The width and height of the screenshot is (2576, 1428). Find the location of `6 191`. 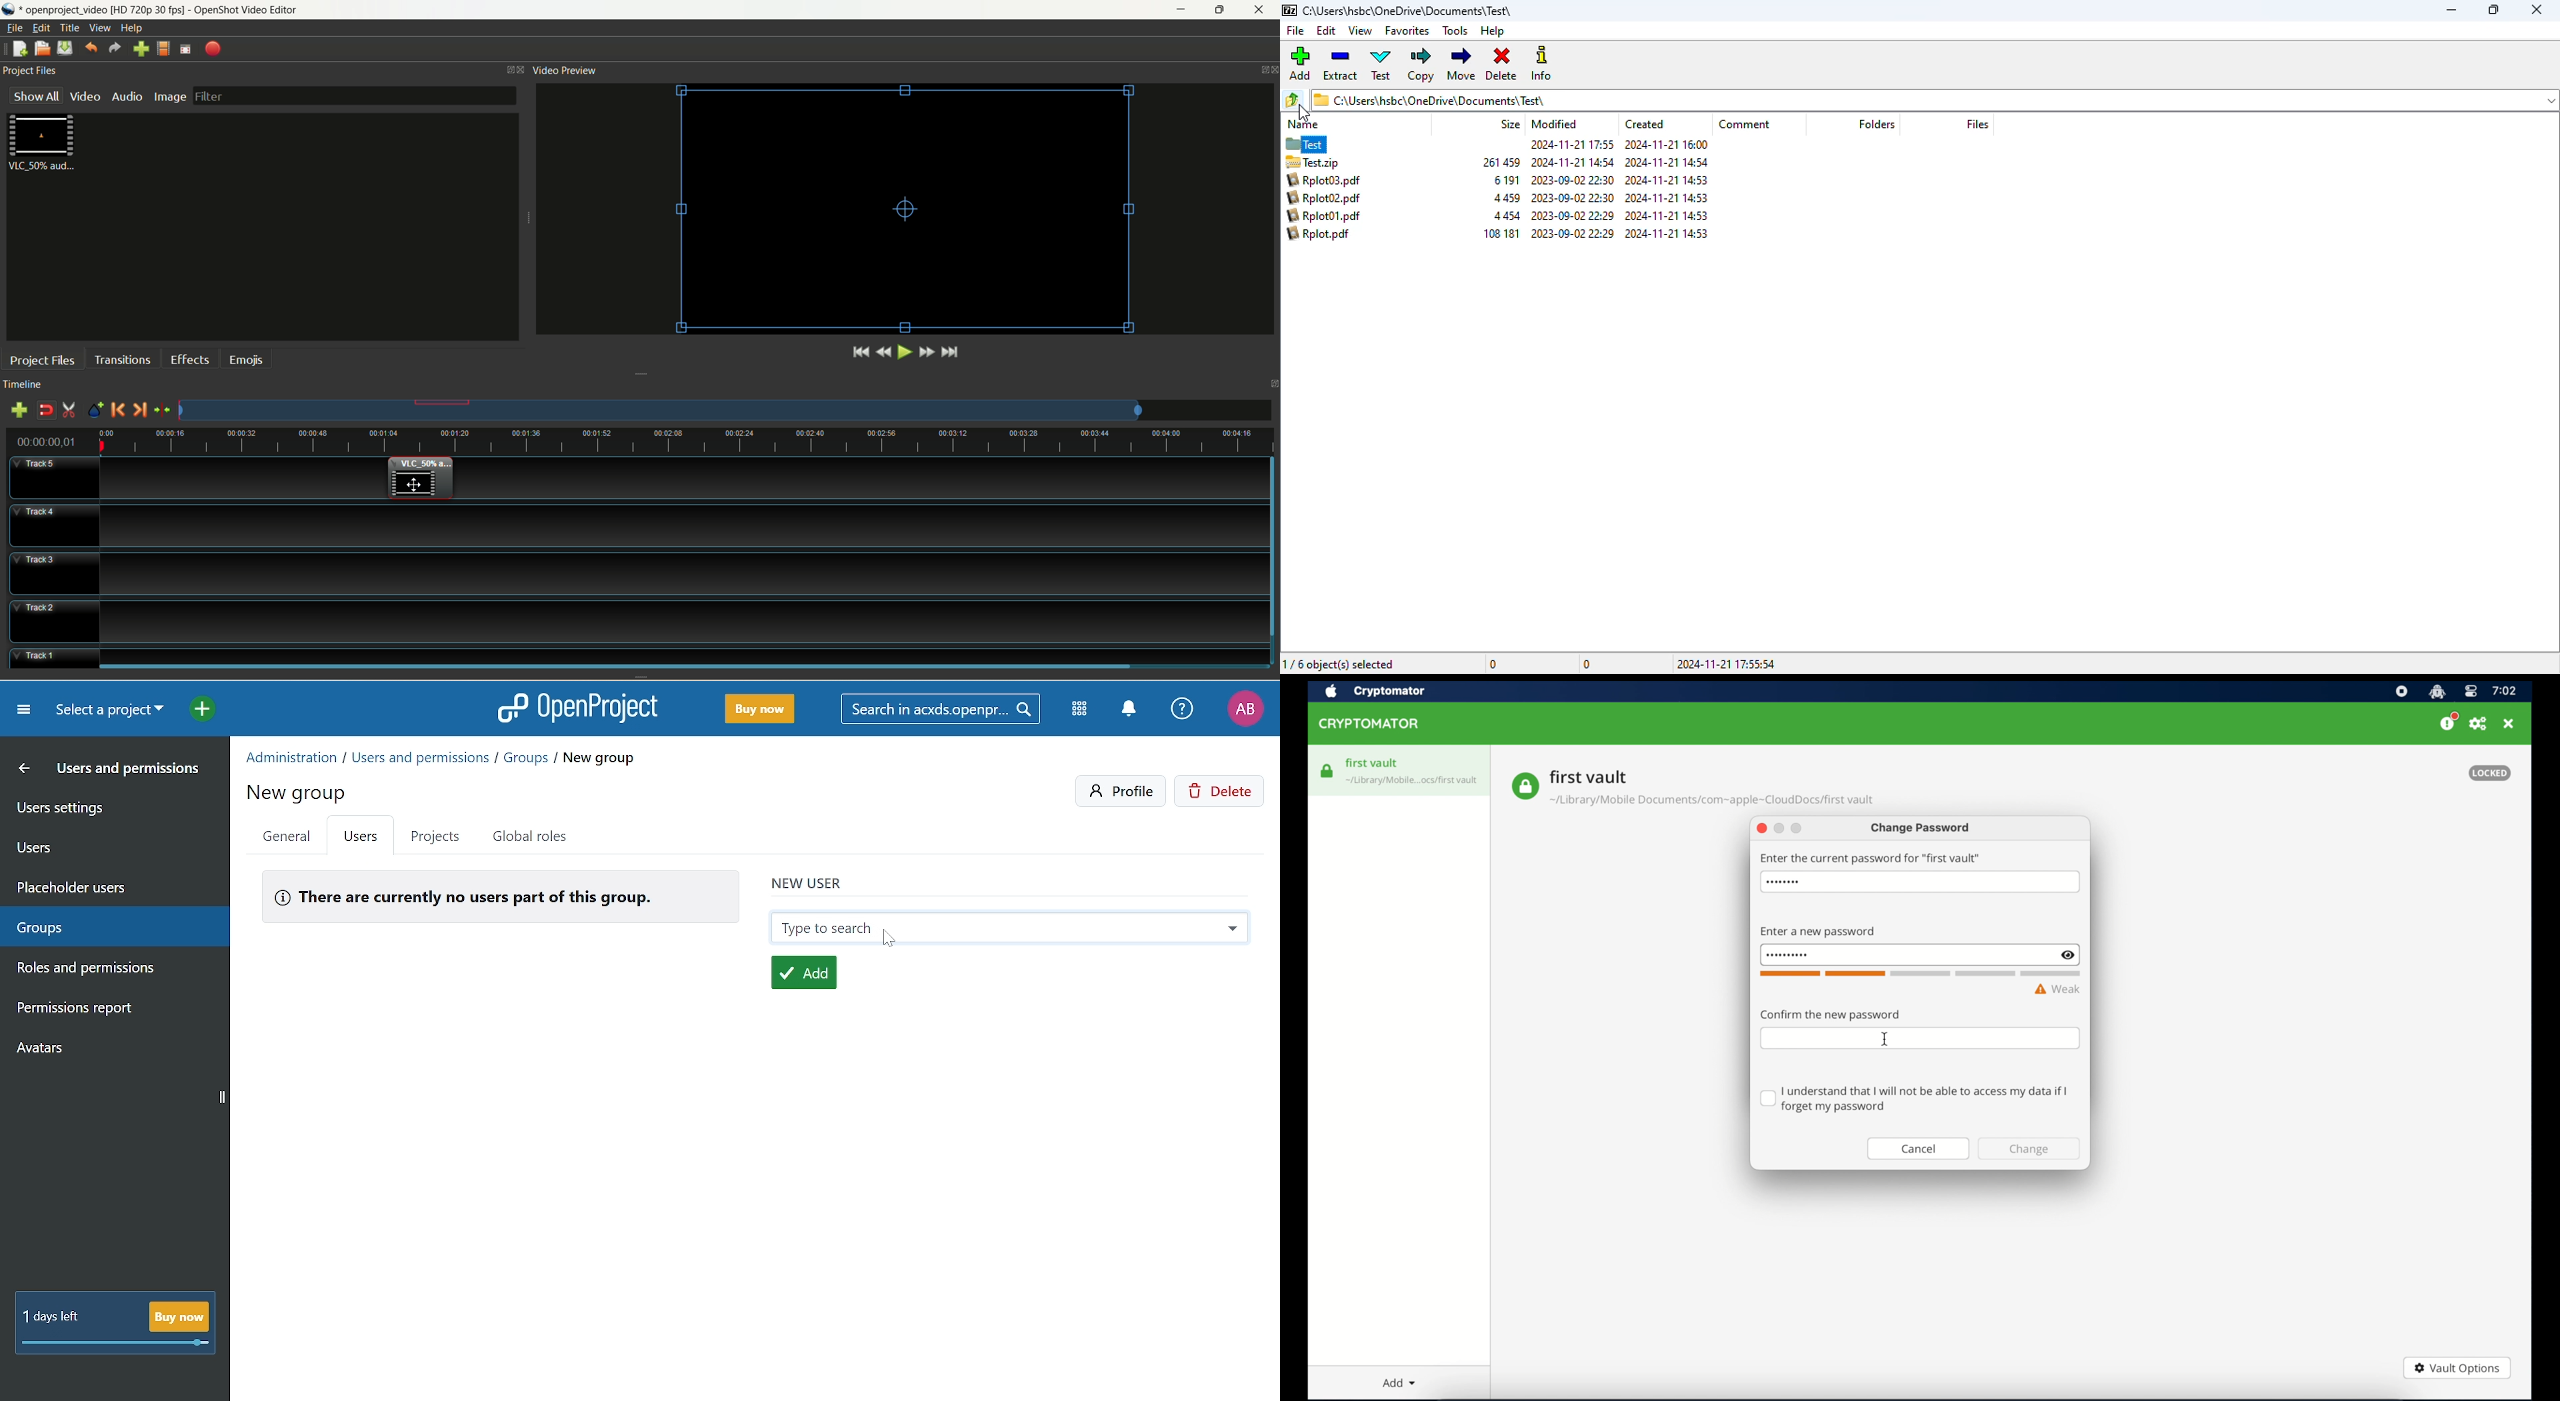

6 191 is located at coordinates (1506, 180).